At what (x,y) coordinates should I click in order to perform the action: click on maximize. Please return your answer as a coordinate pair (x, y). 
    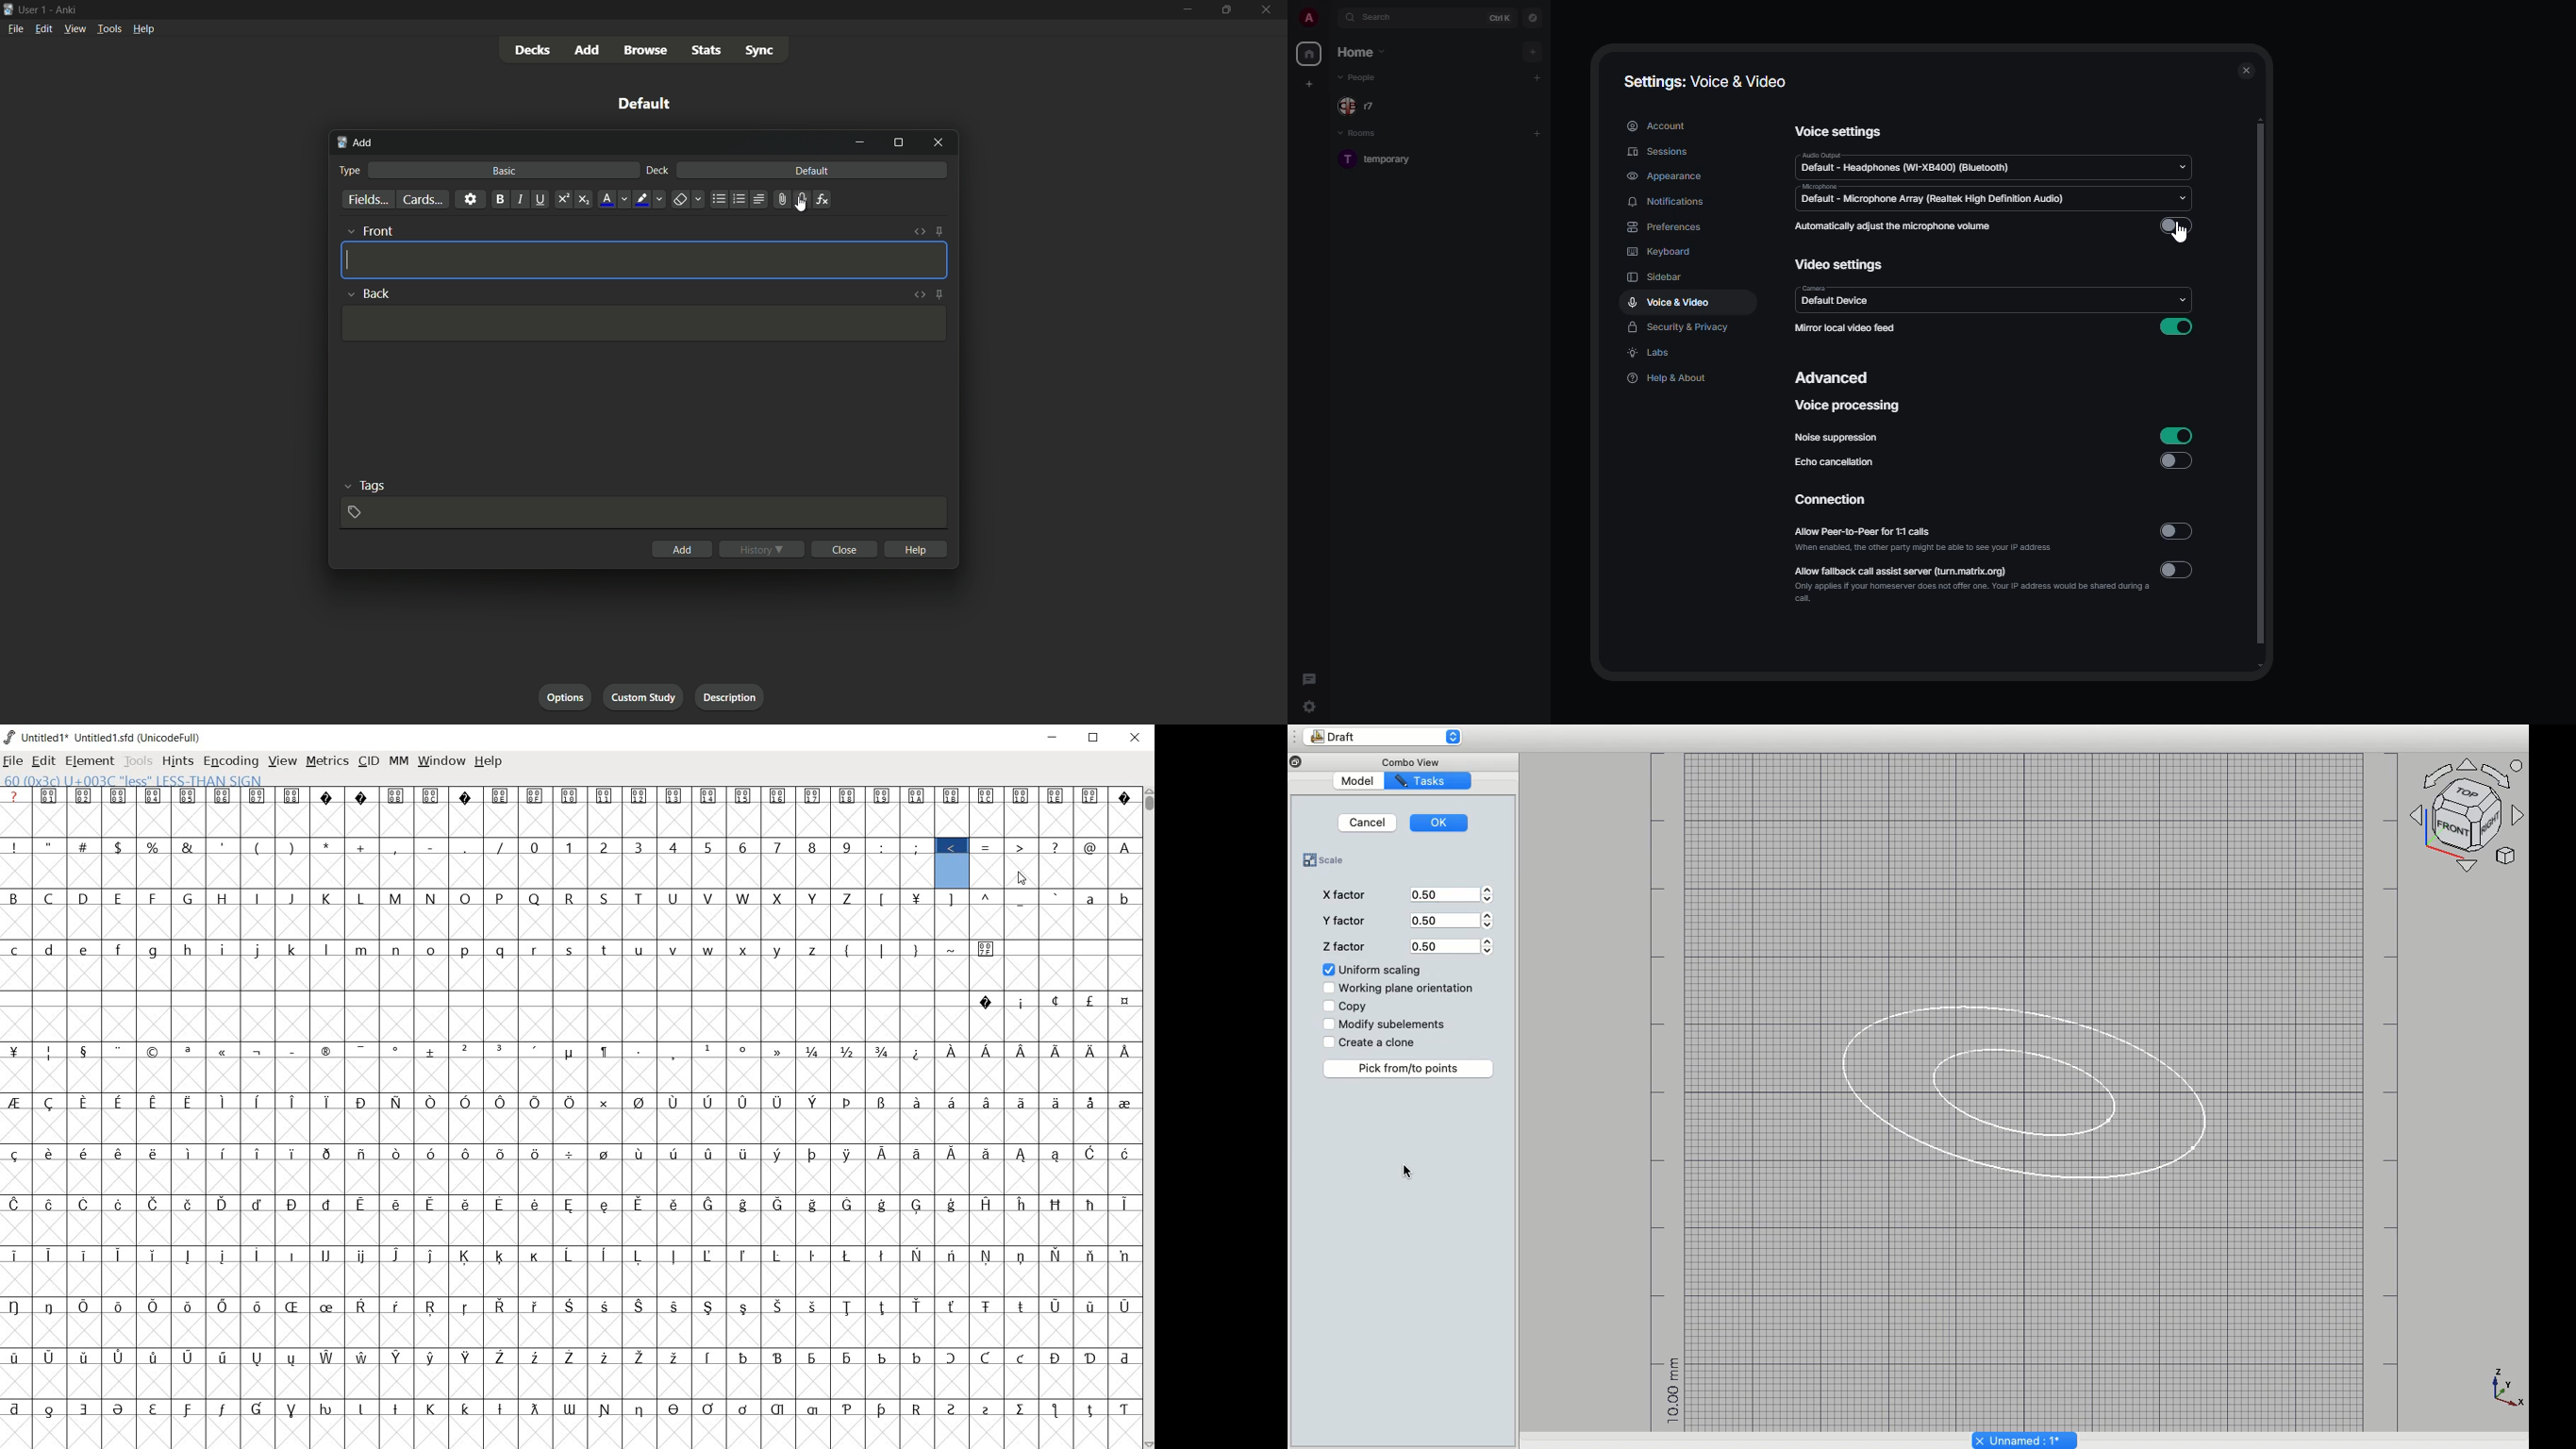
    Looking at the image, I should click on (898, 144).